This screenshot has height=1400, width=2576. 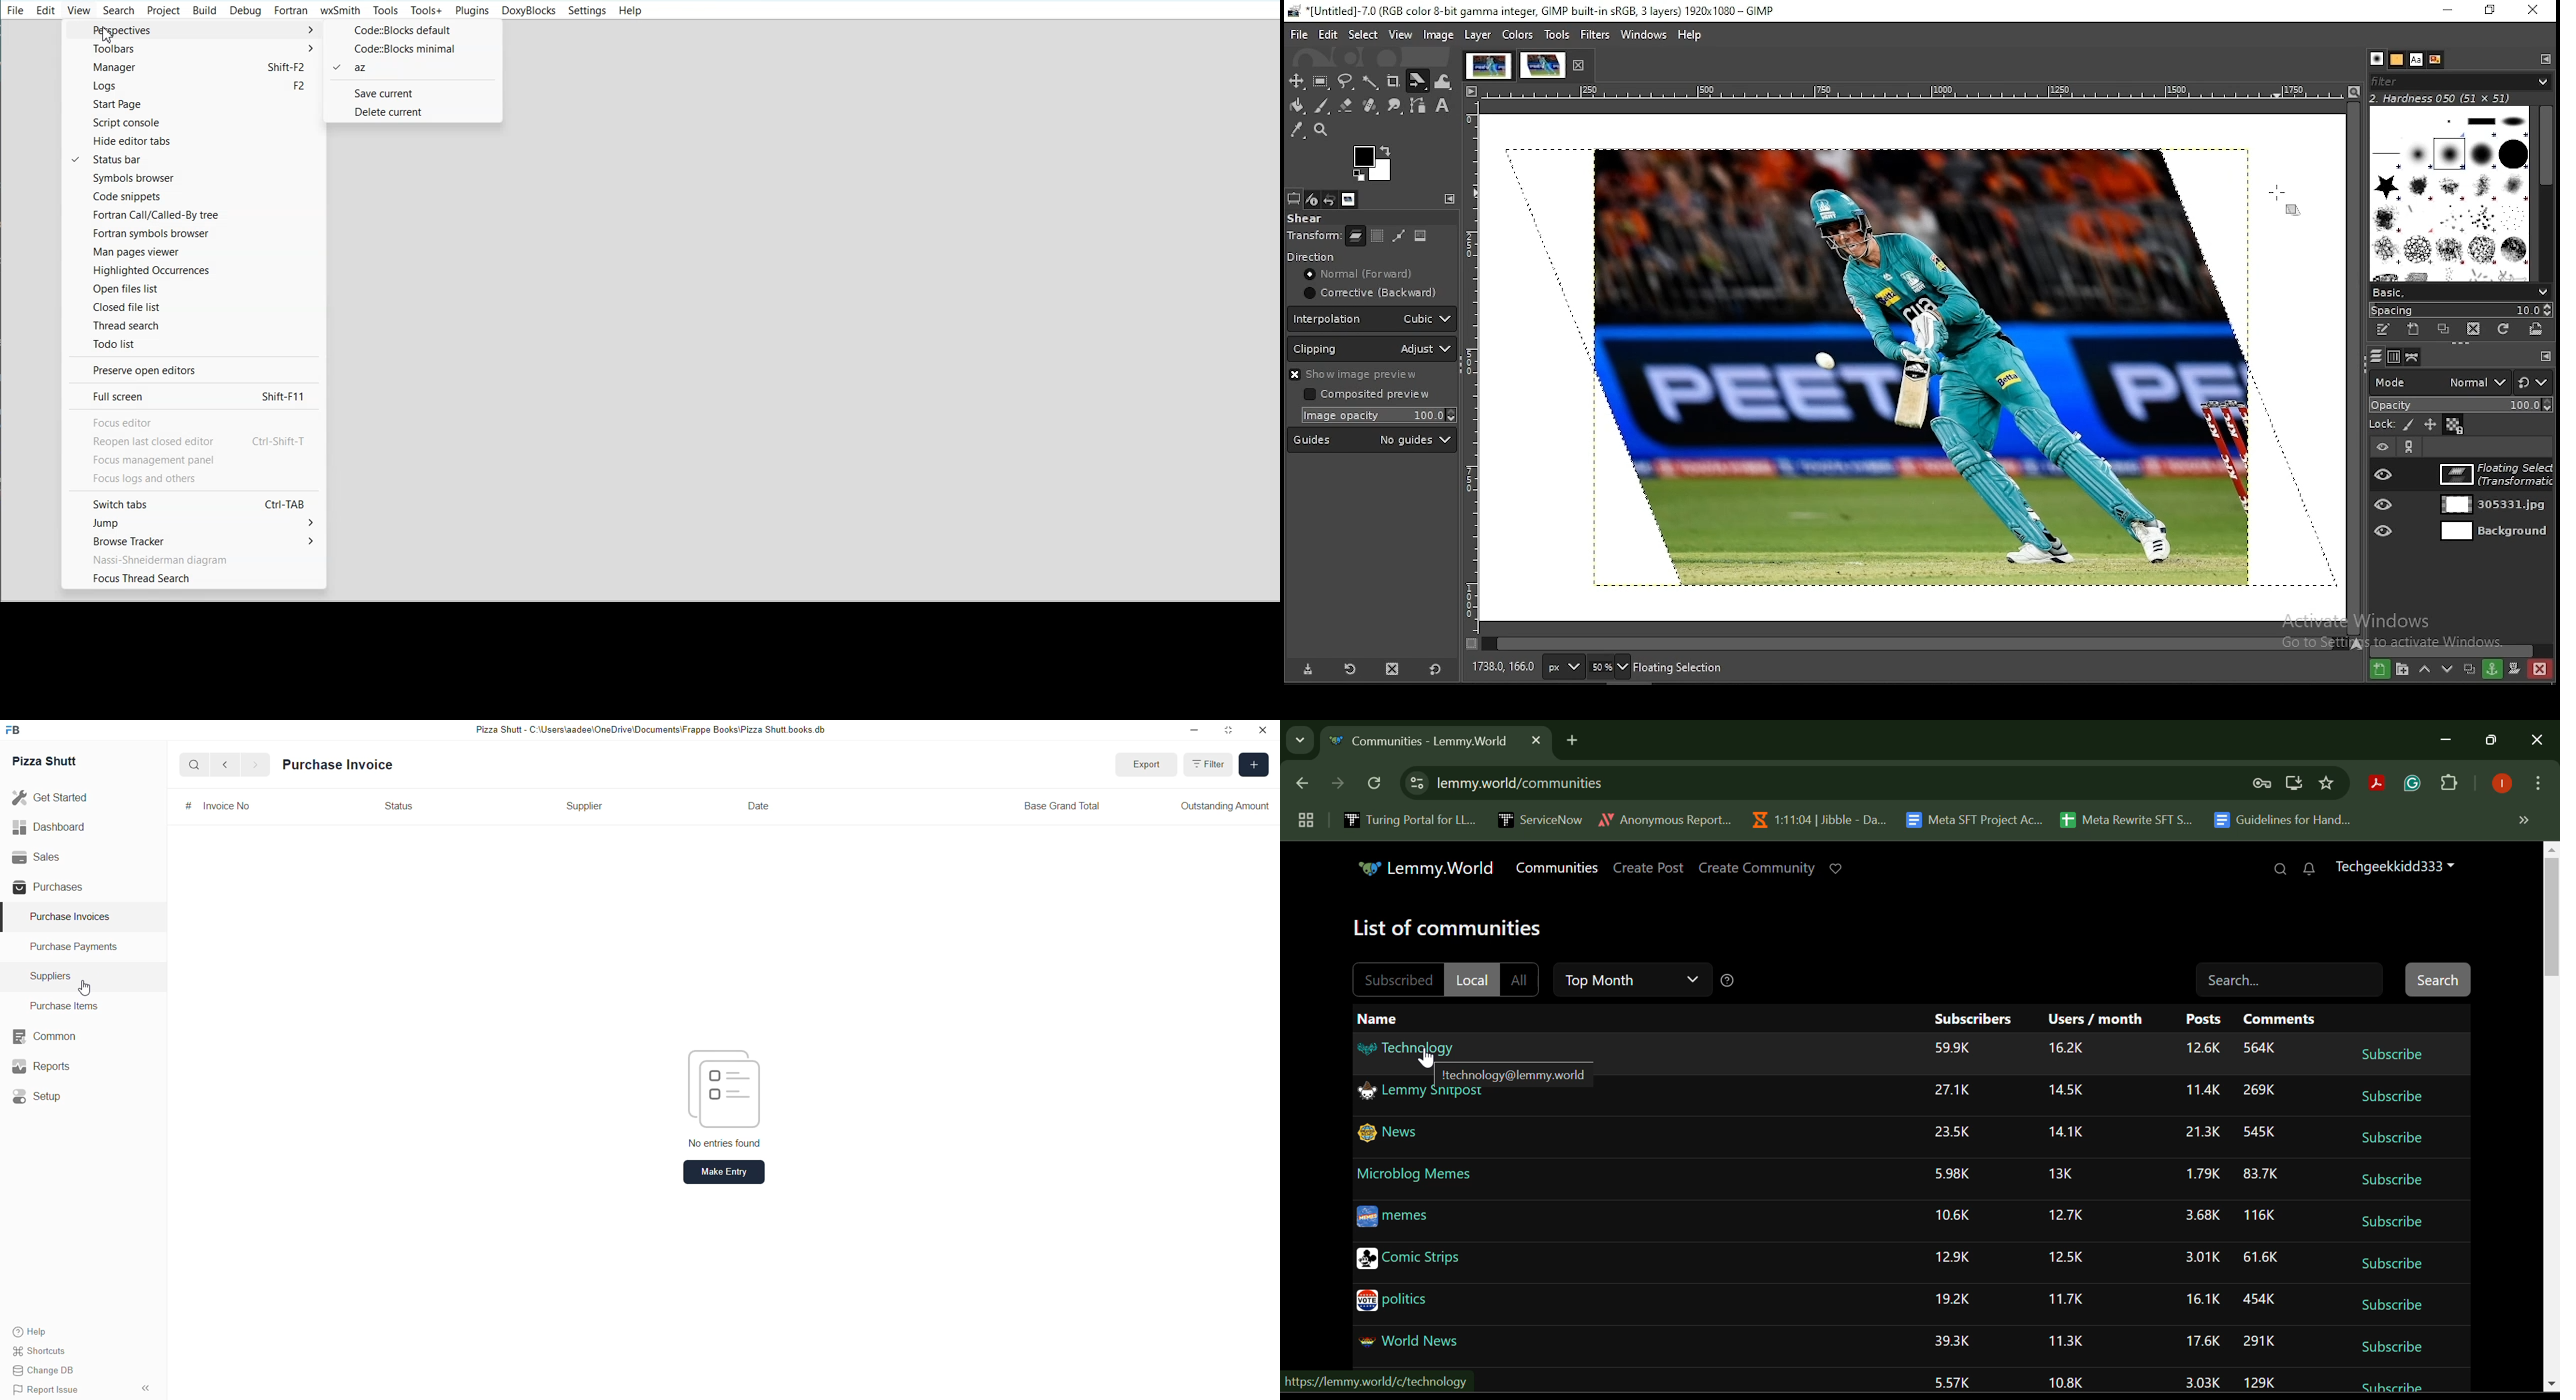 I want to click on Text, so click(x=157, y=560).